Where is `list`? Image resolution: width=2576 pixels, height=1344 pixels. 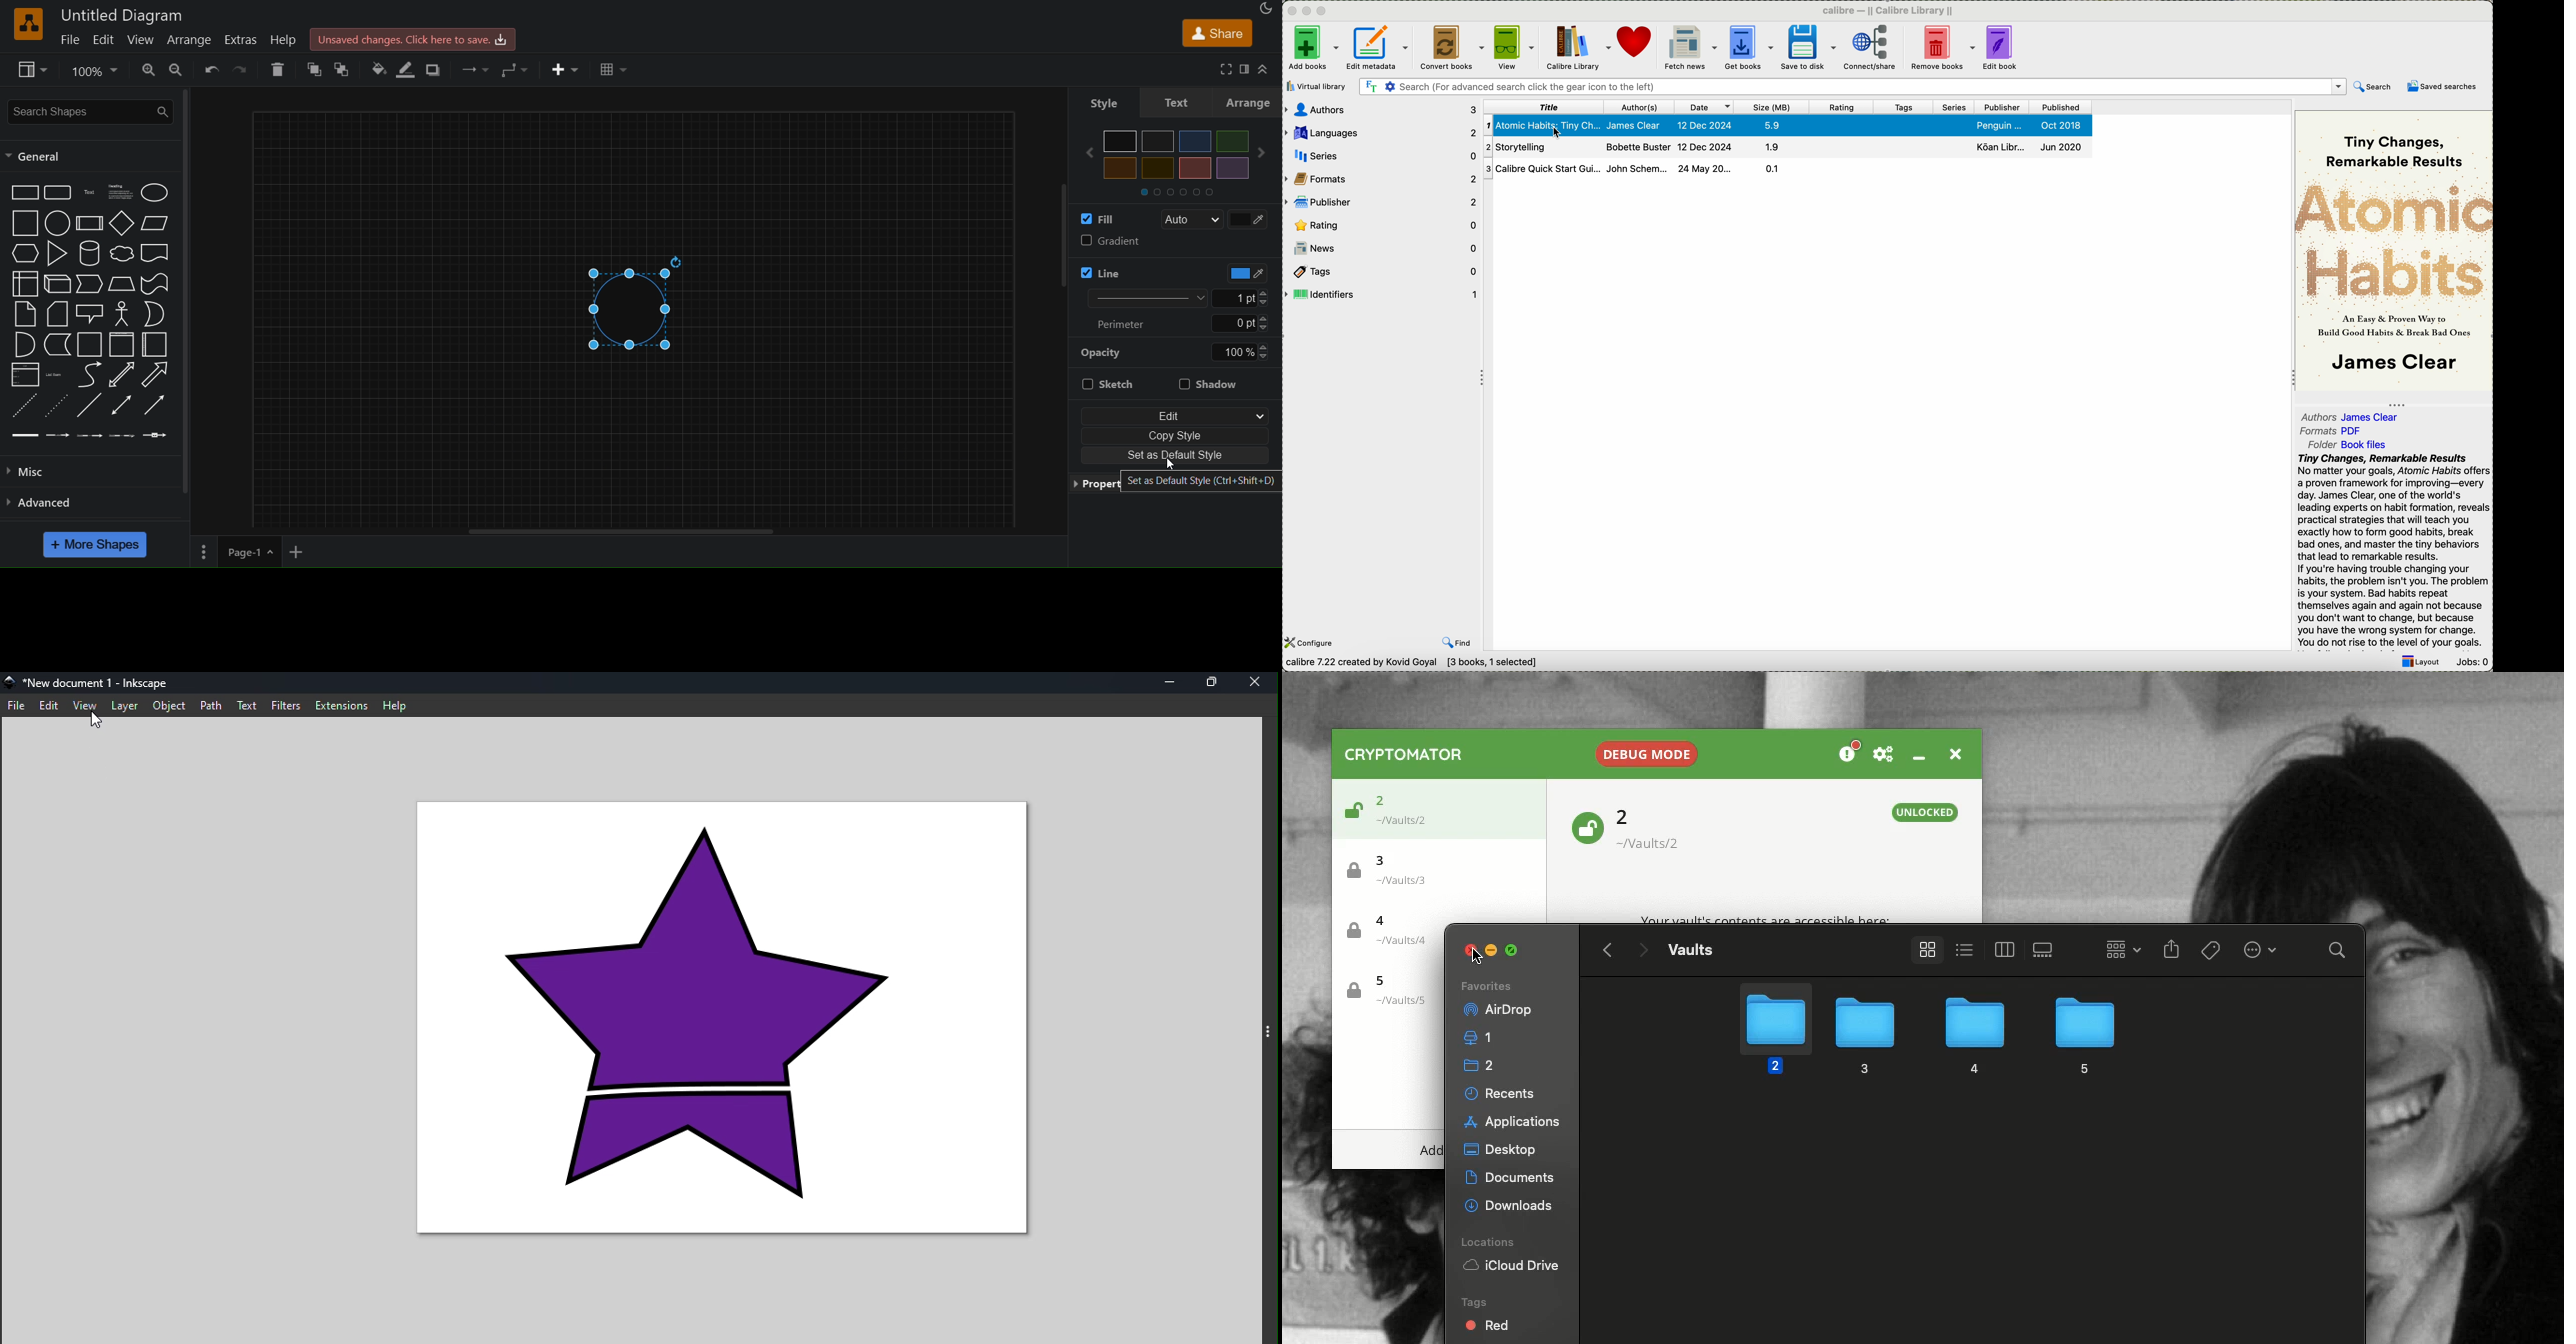 list is located at coordinates (24, 377).